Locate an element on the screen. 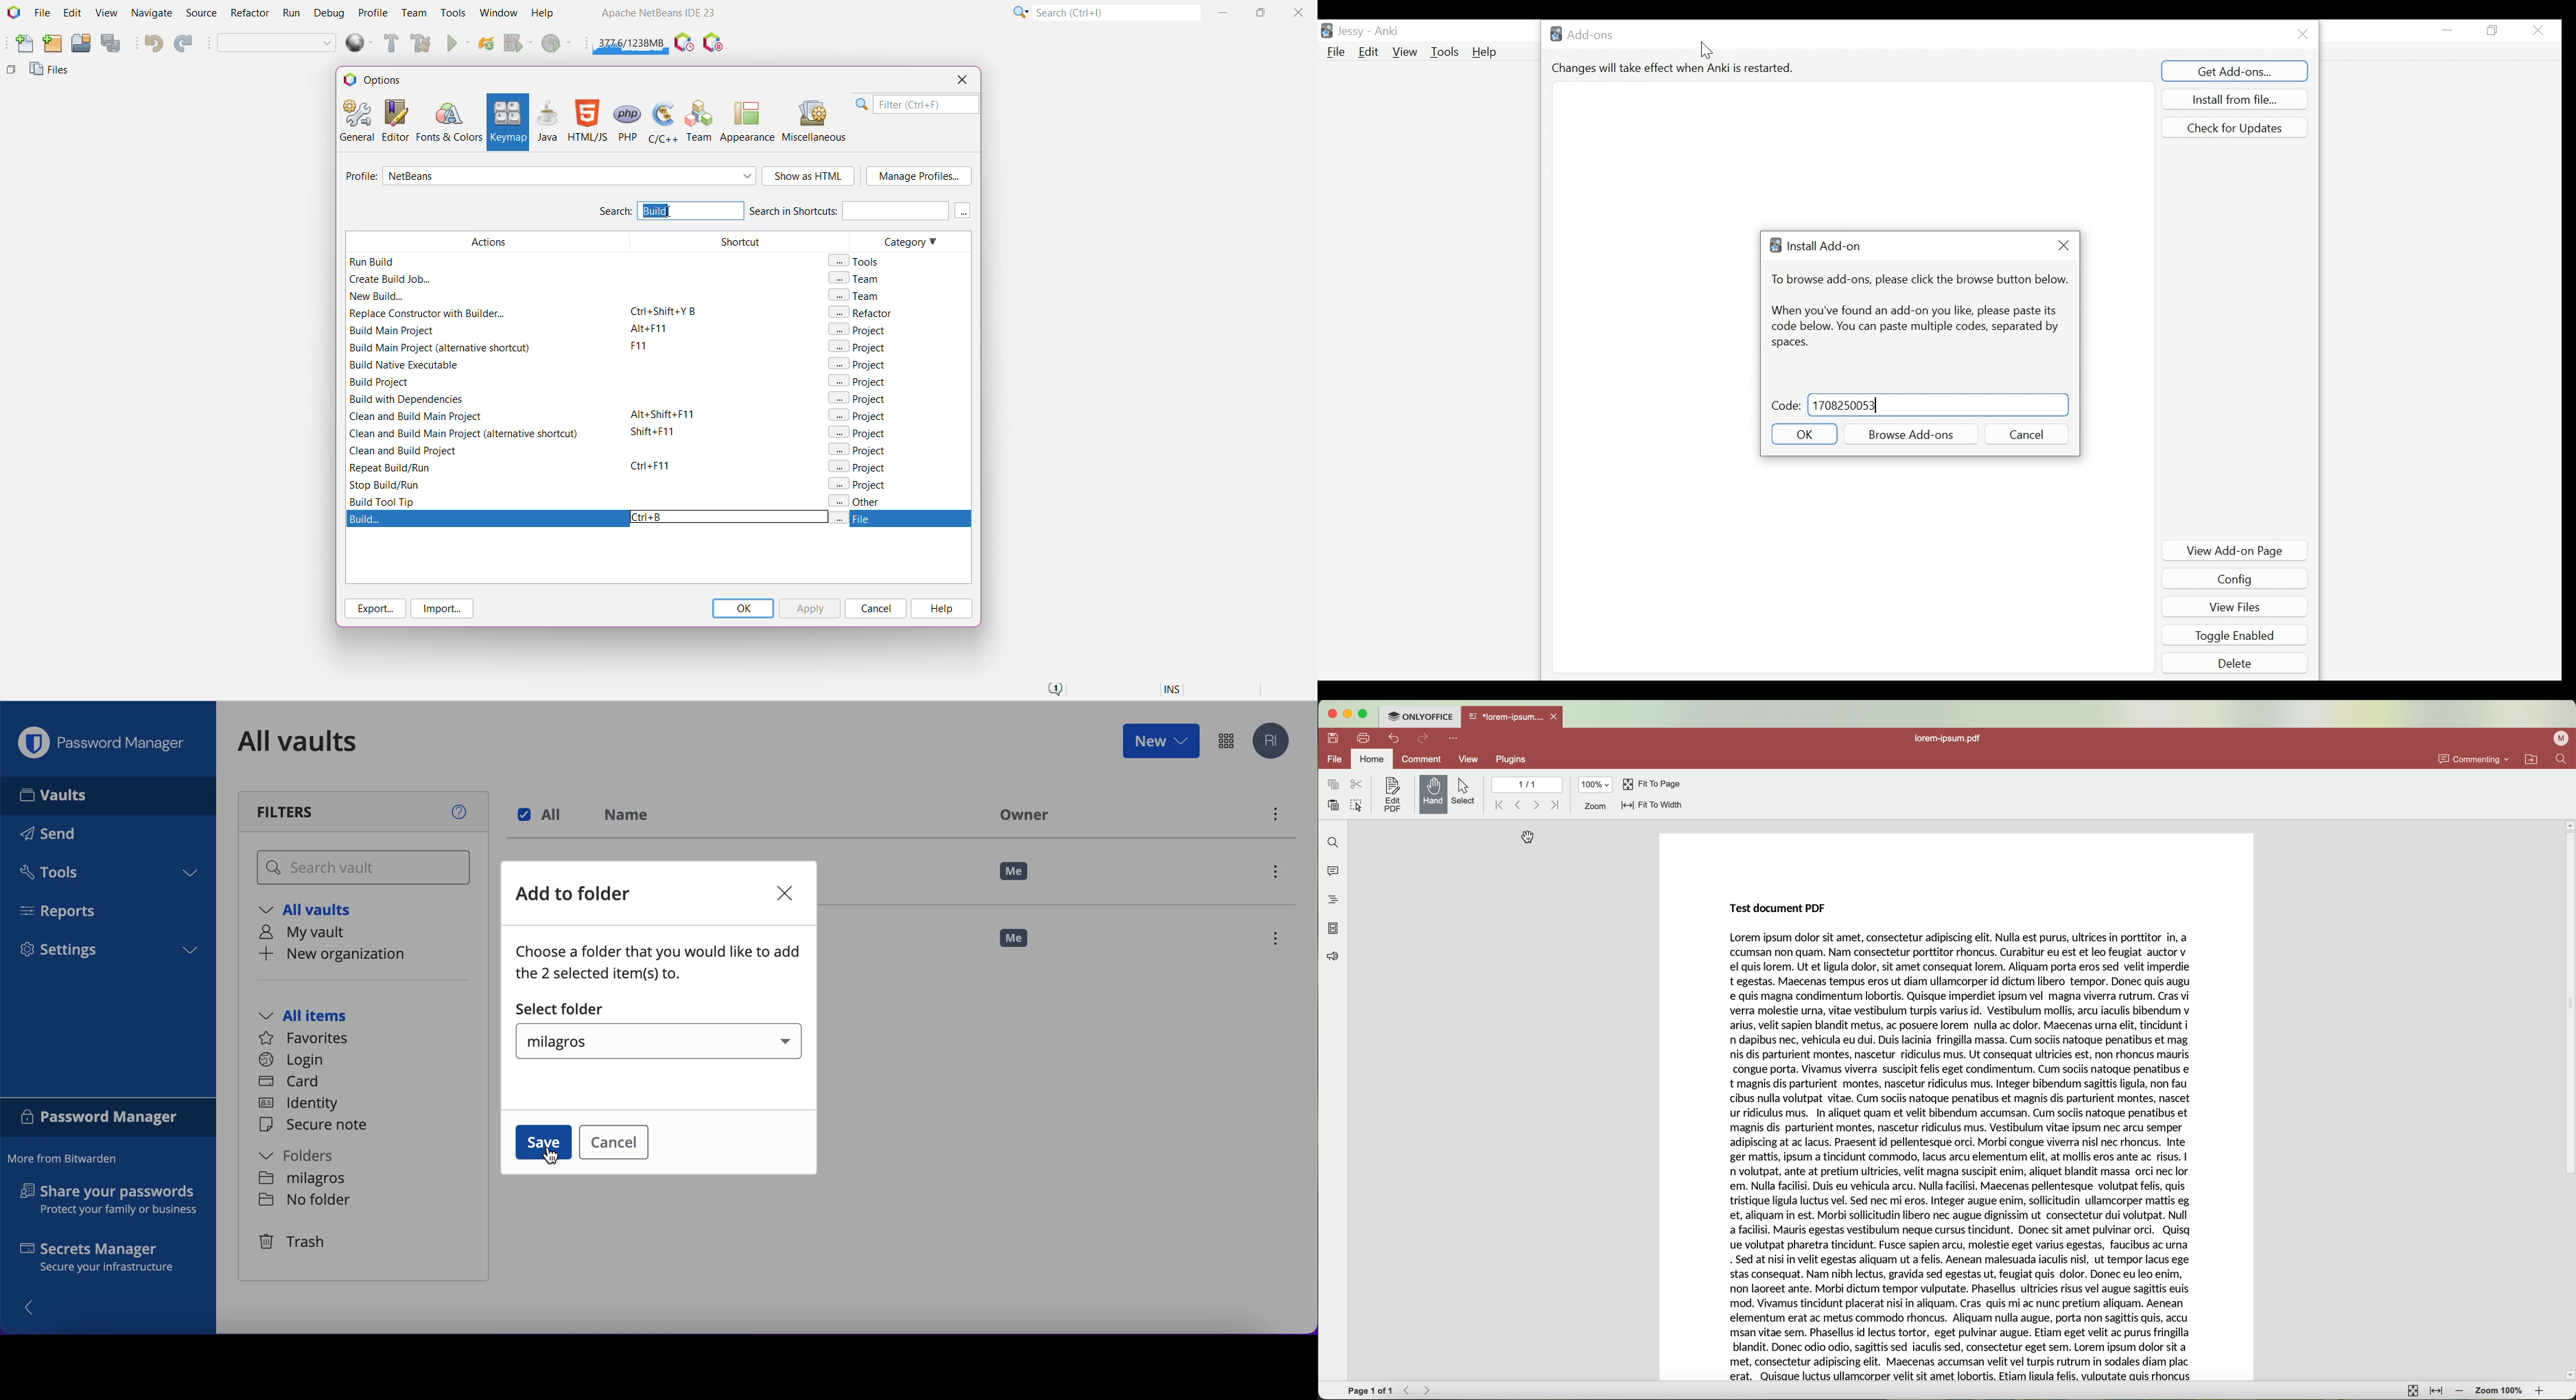  Browse Add-ons is located at coordinates (1912, 435).